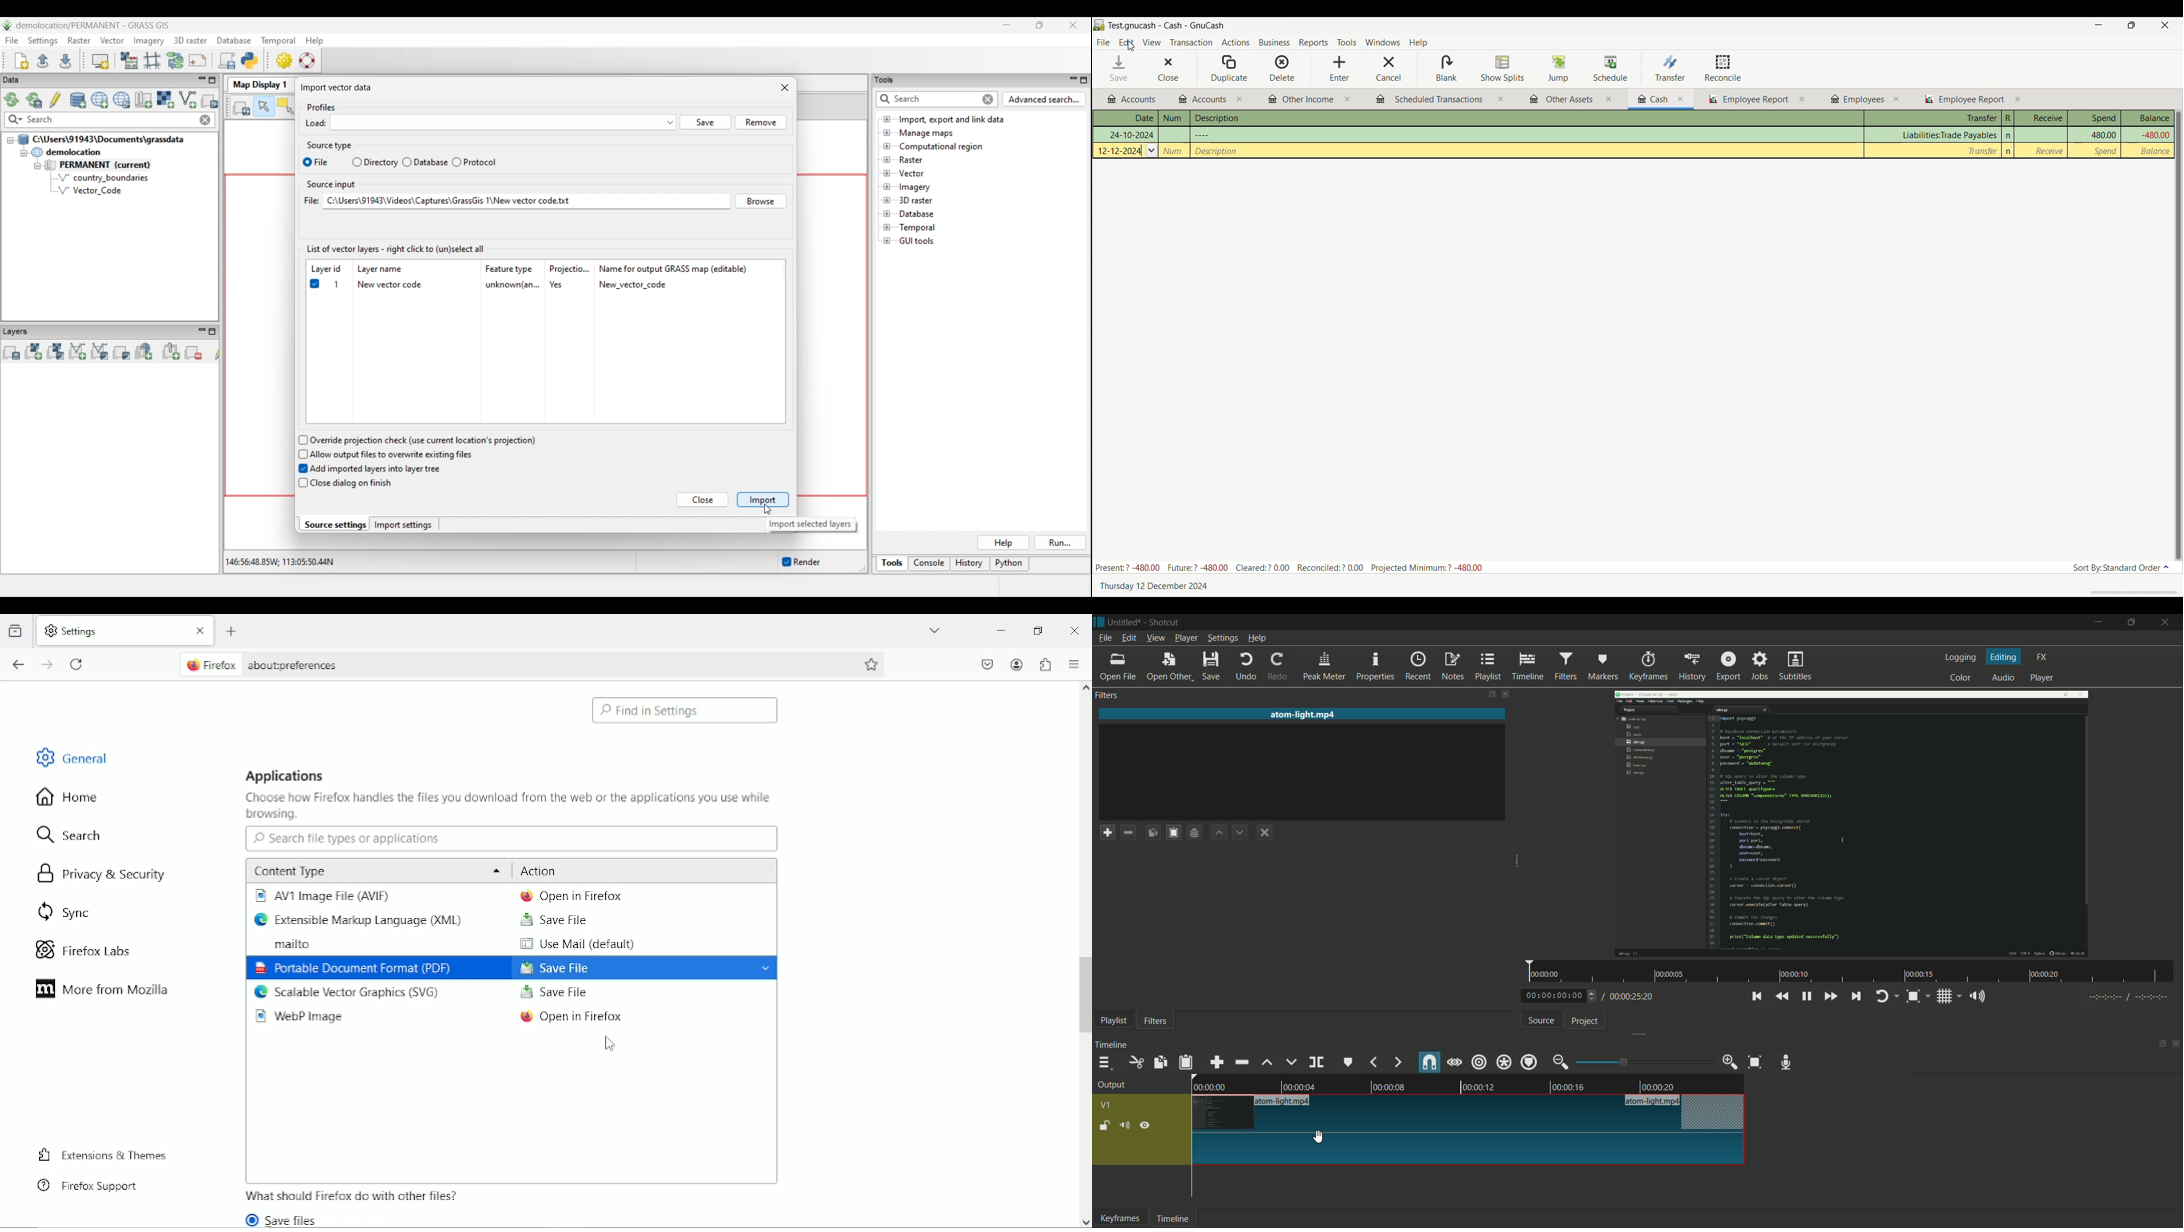 The width and height of the screenshot is (2184, 1232). I want to click on find in settings, so click(687, 710).